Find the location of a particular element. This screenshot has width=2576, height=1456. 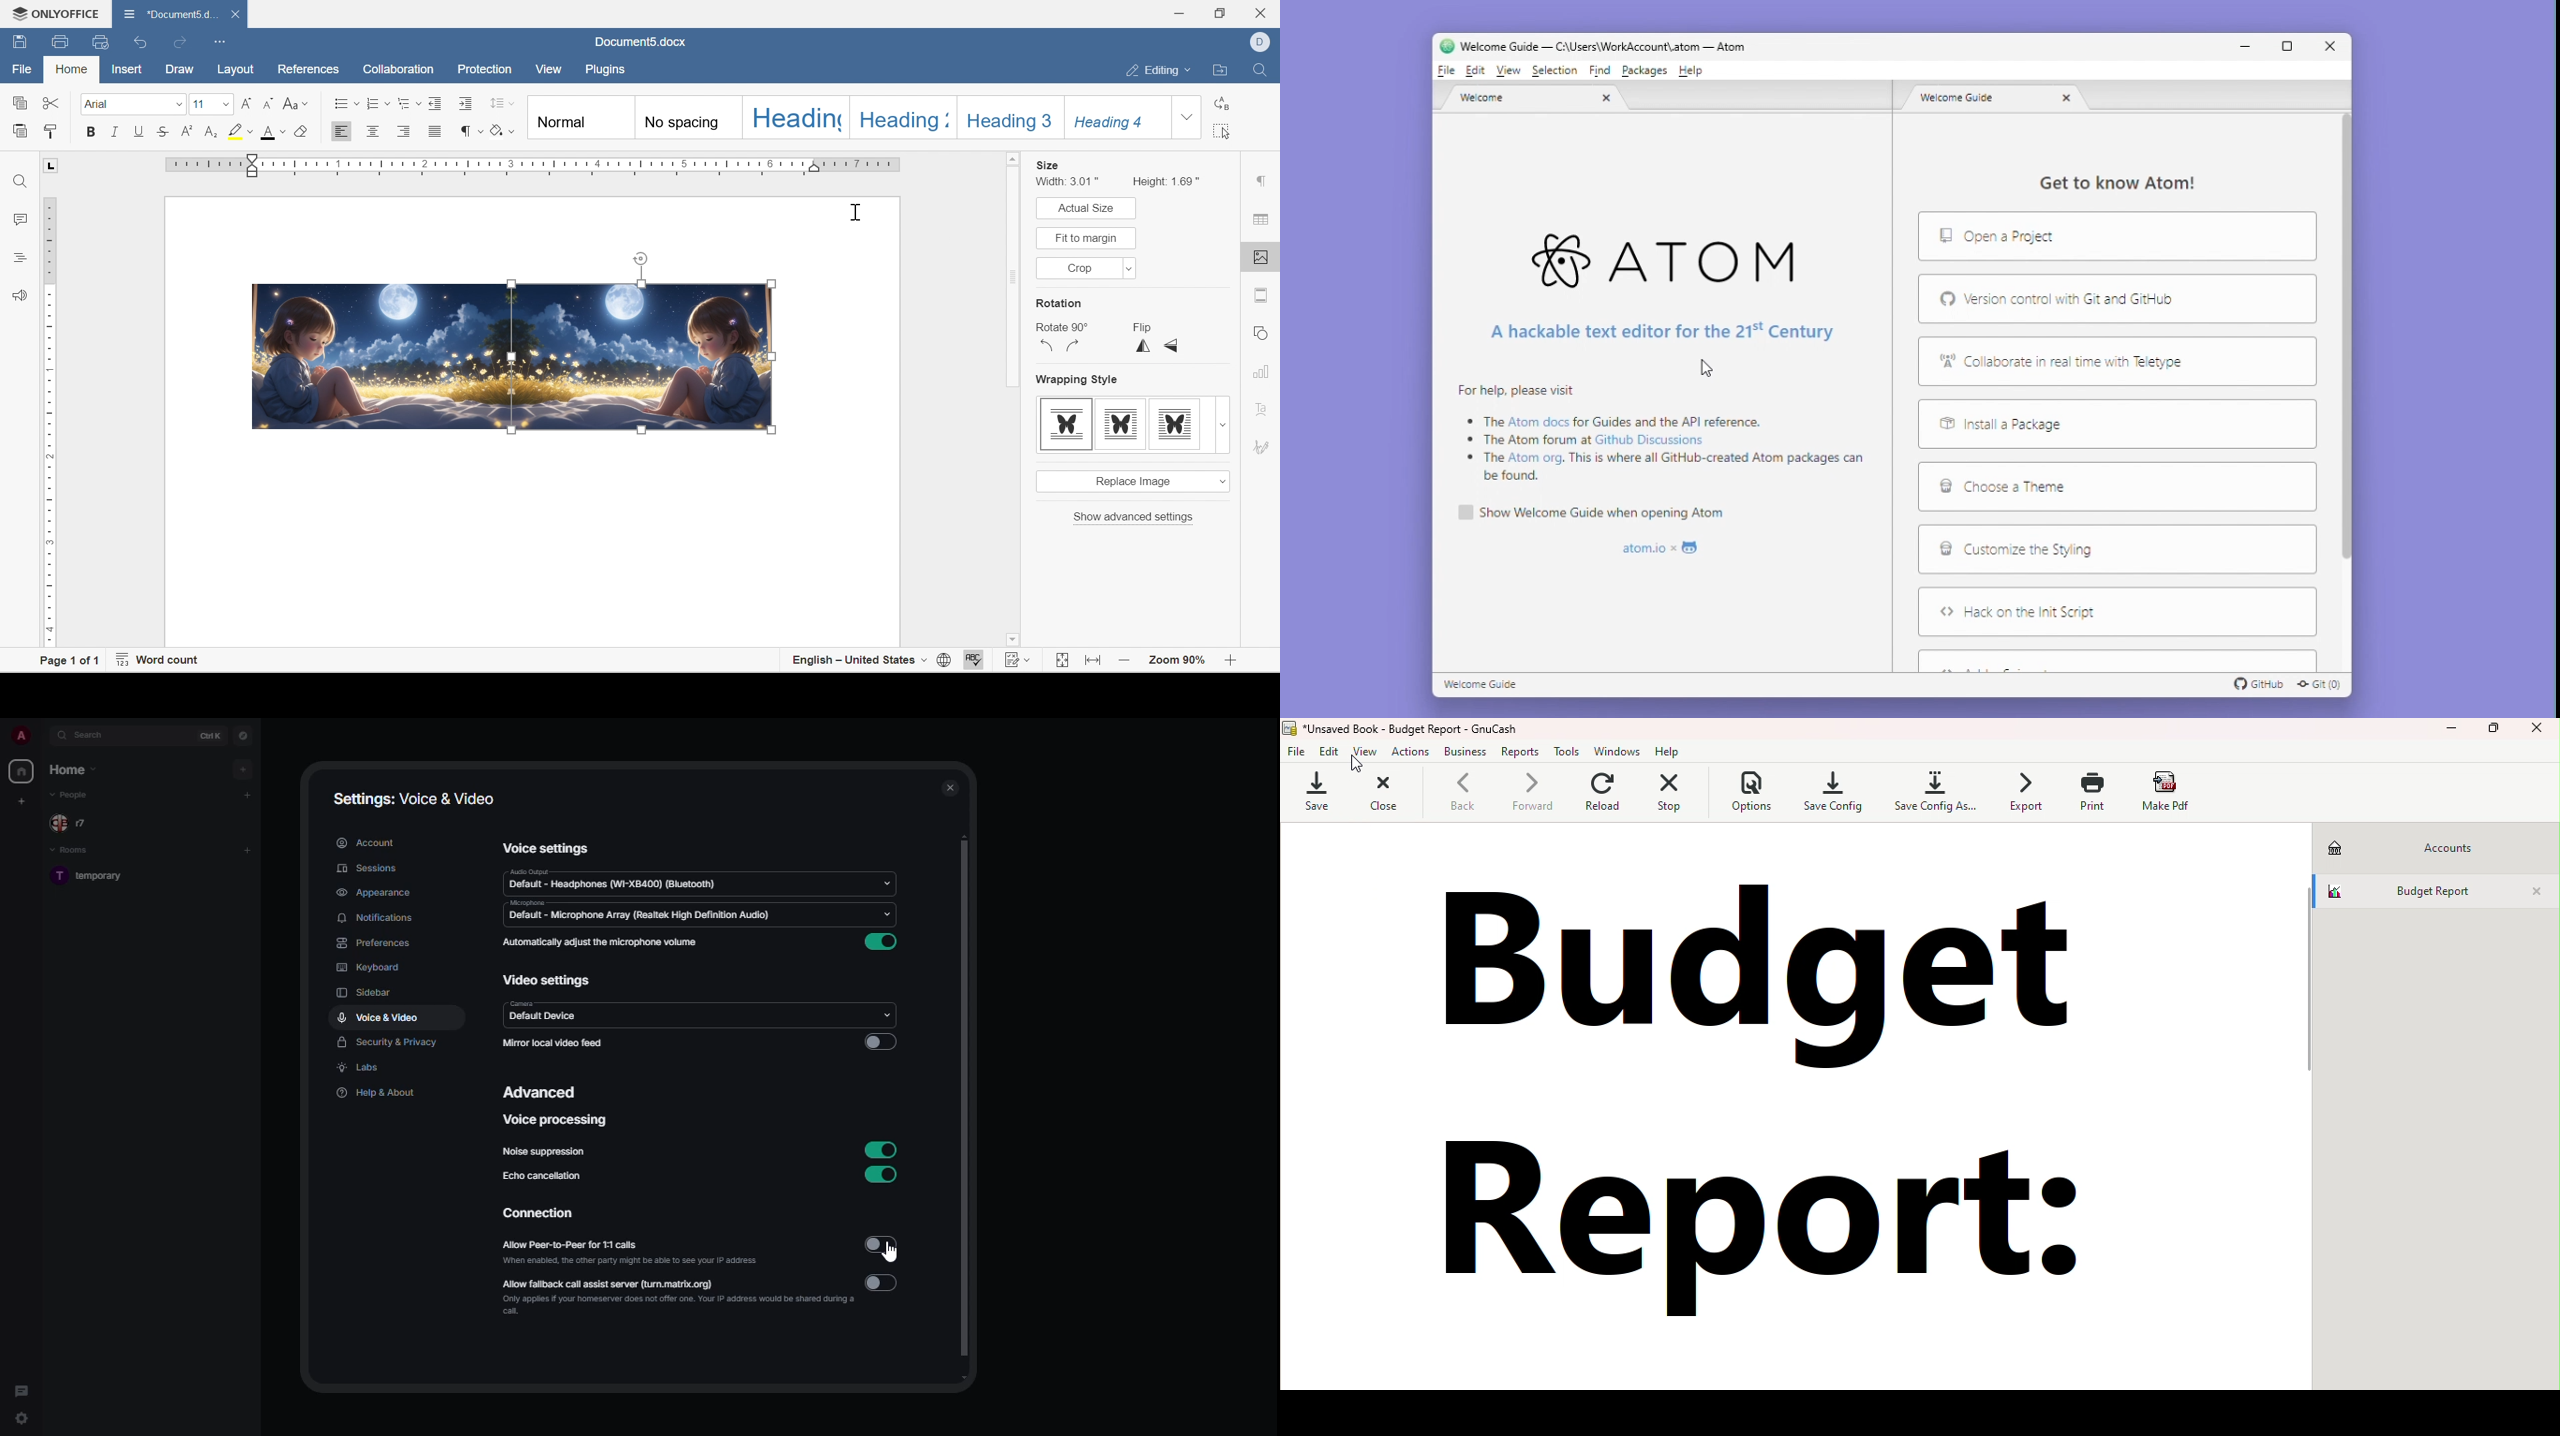

Choose a theme is located at coordinates (2034, 489).